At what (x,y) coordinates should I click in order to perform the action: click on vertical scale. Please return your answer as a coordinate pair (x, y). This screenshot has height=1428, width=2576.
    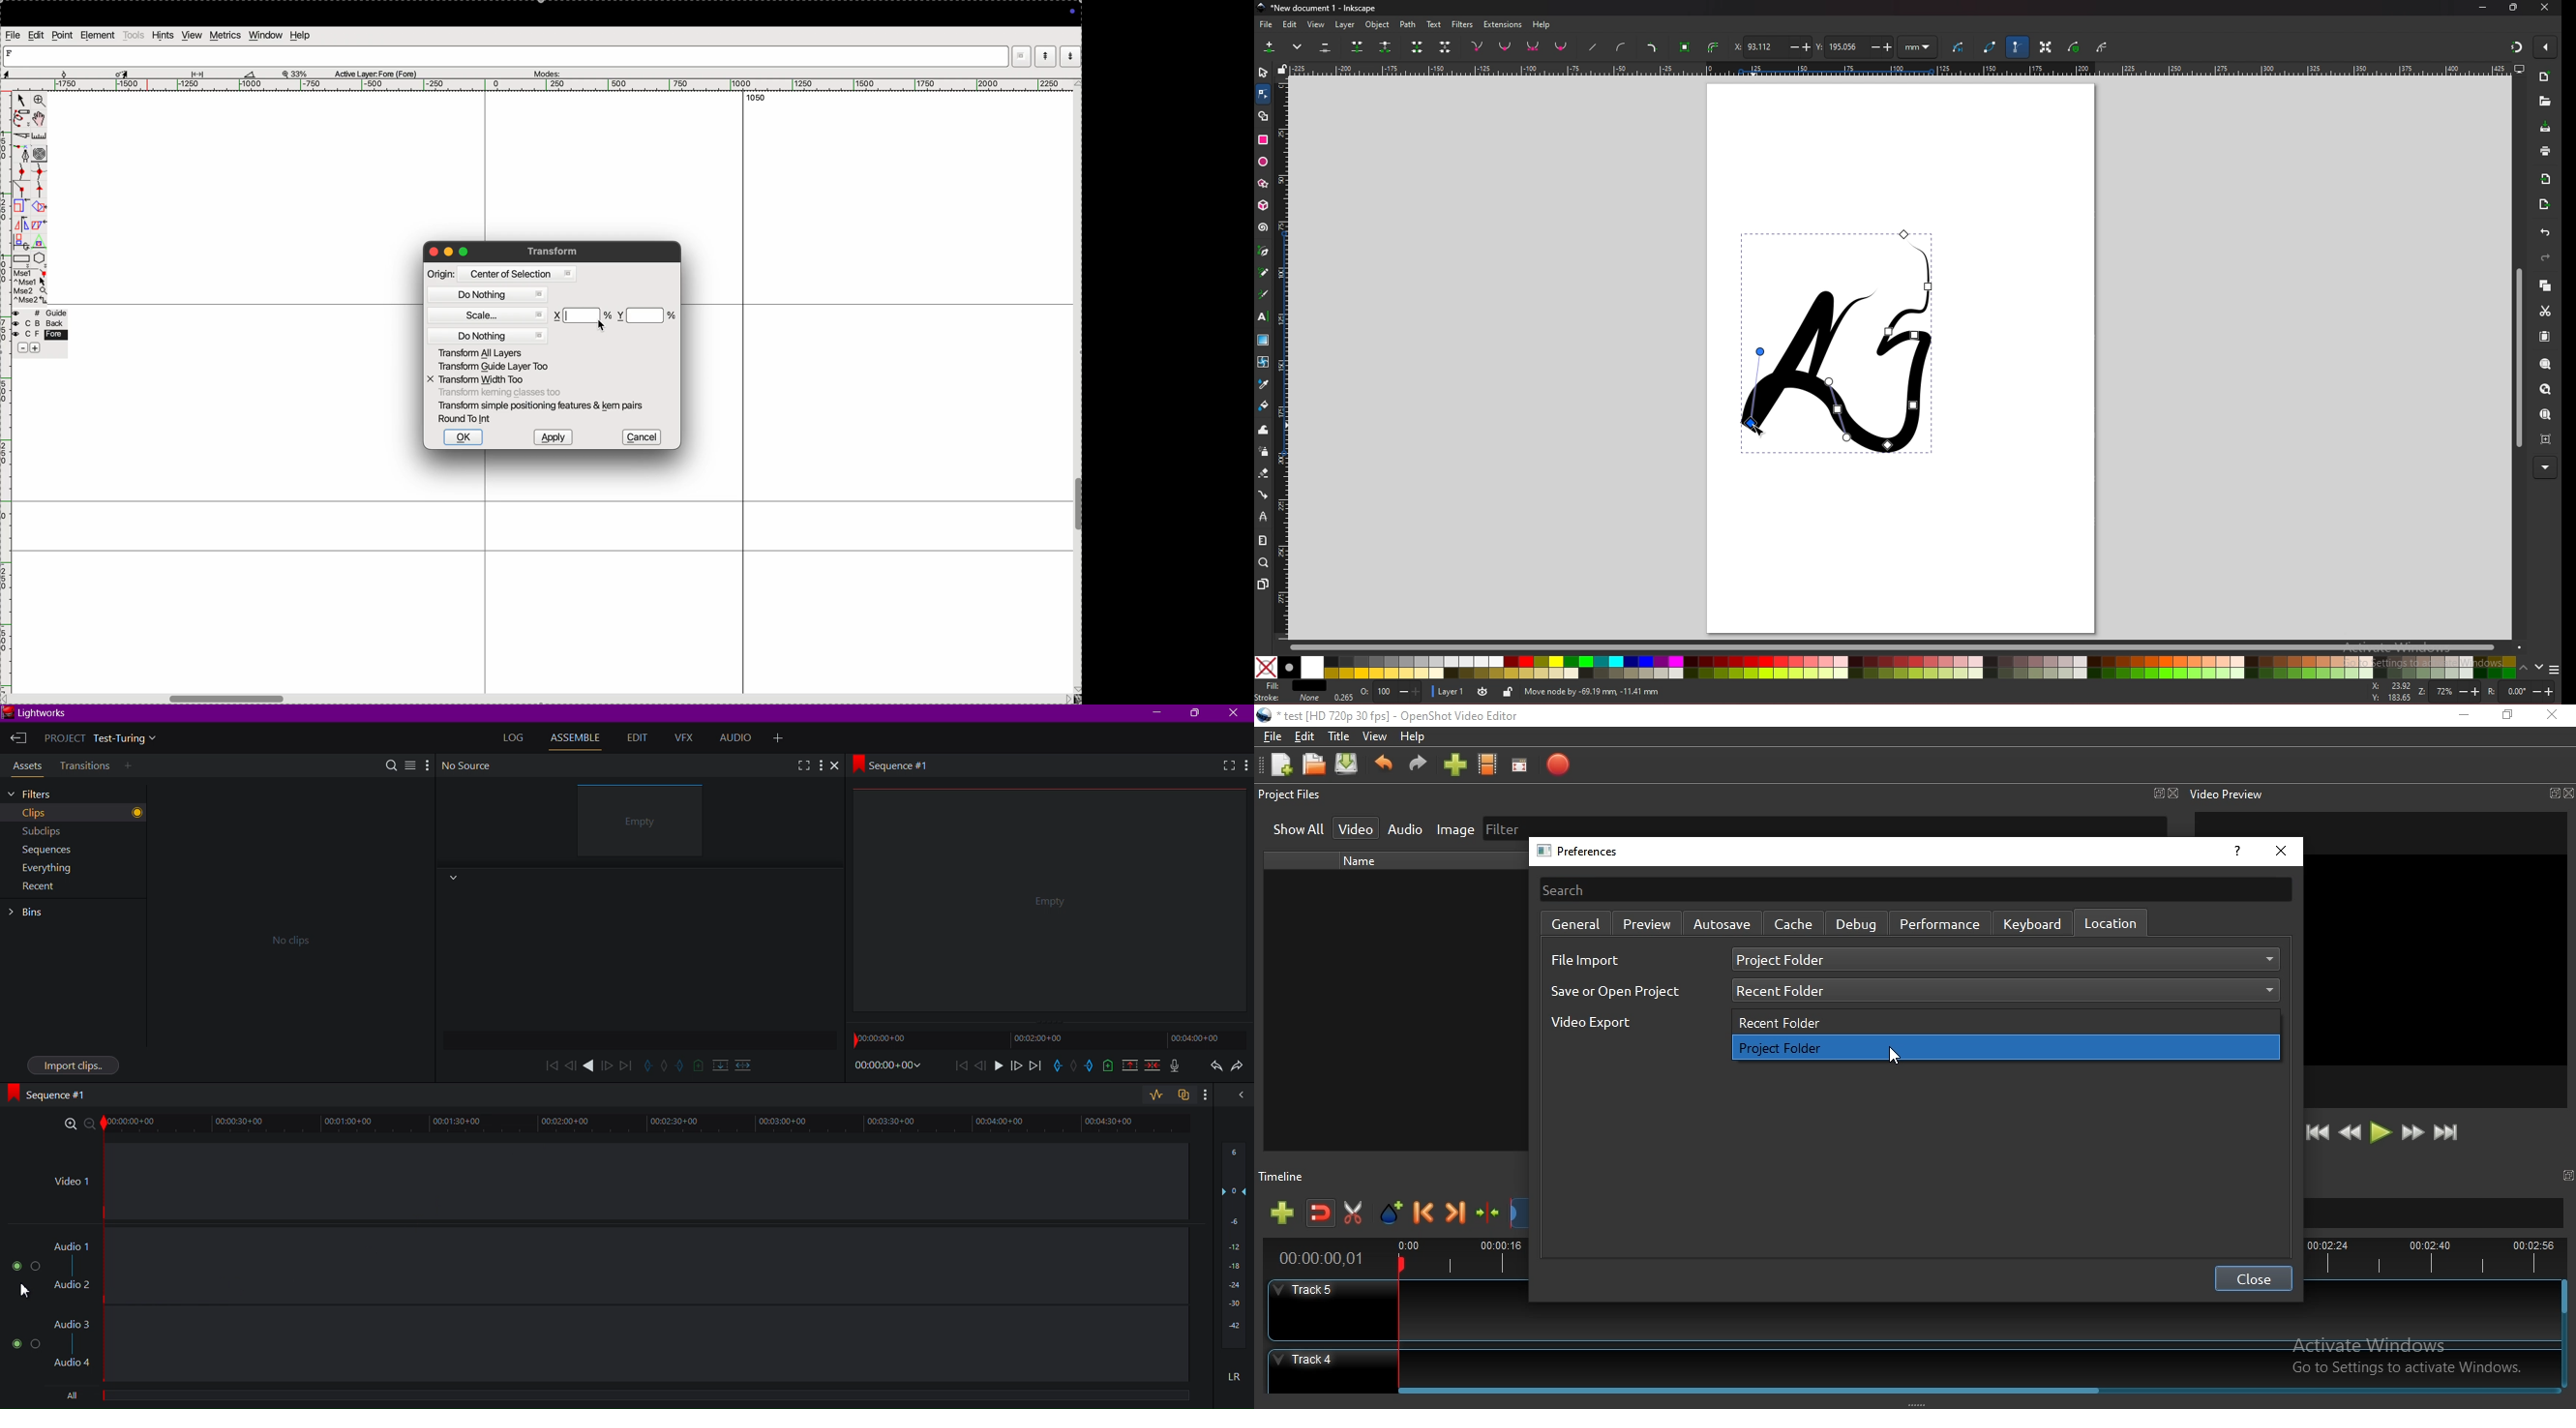
    Looking at the image, I should click on (1283, 357).